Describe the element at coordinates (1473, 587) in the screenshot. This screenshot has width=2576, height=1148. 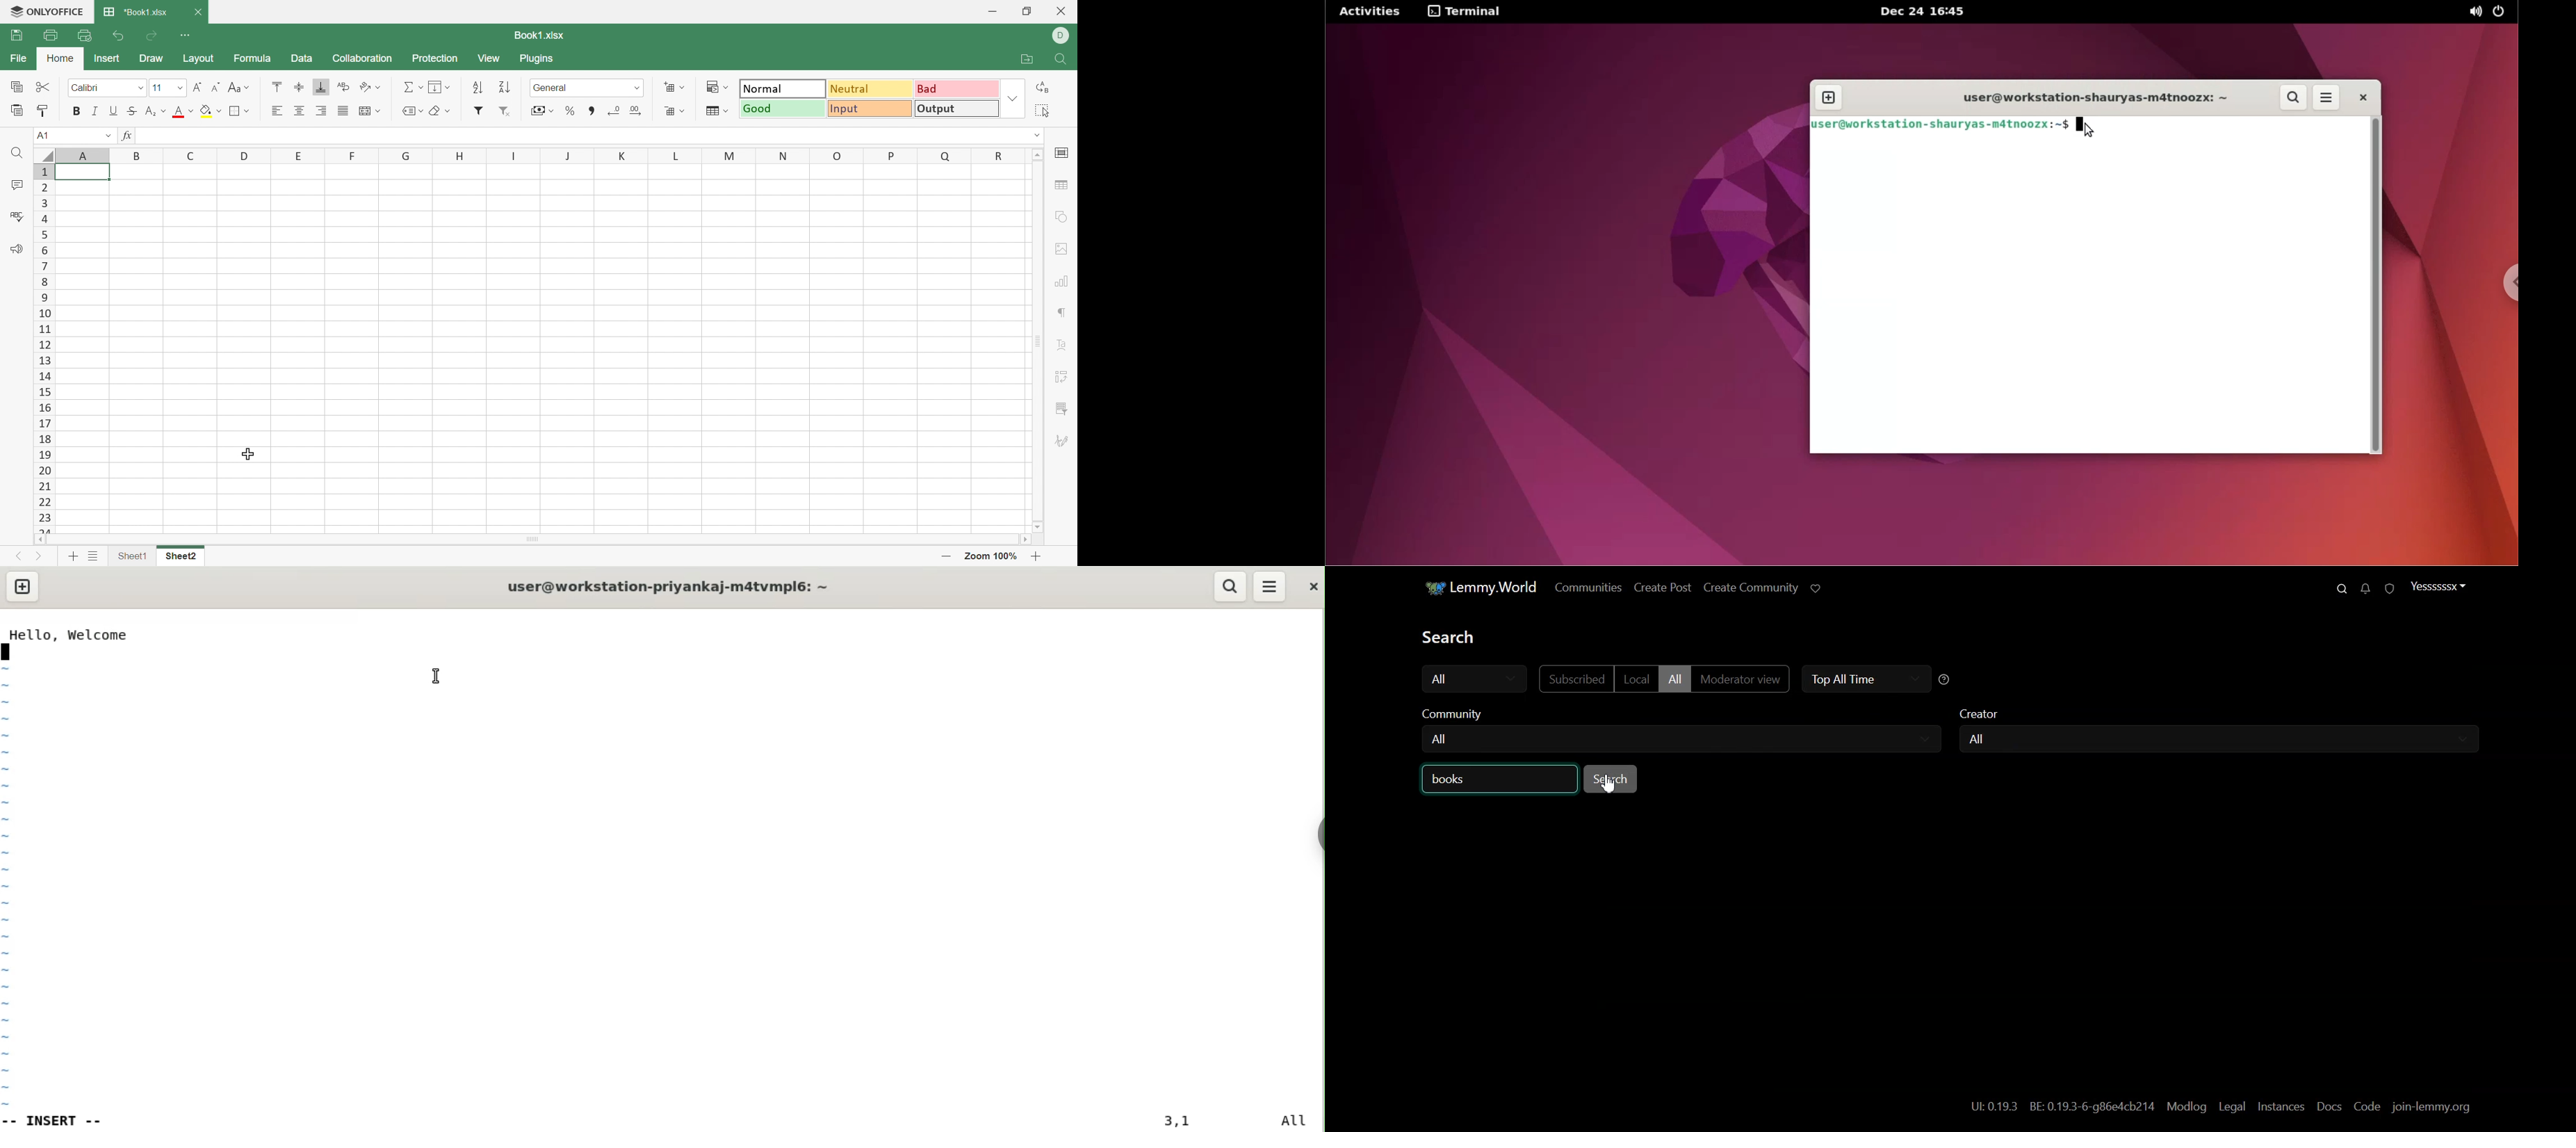
I see `Home Page` at that location.